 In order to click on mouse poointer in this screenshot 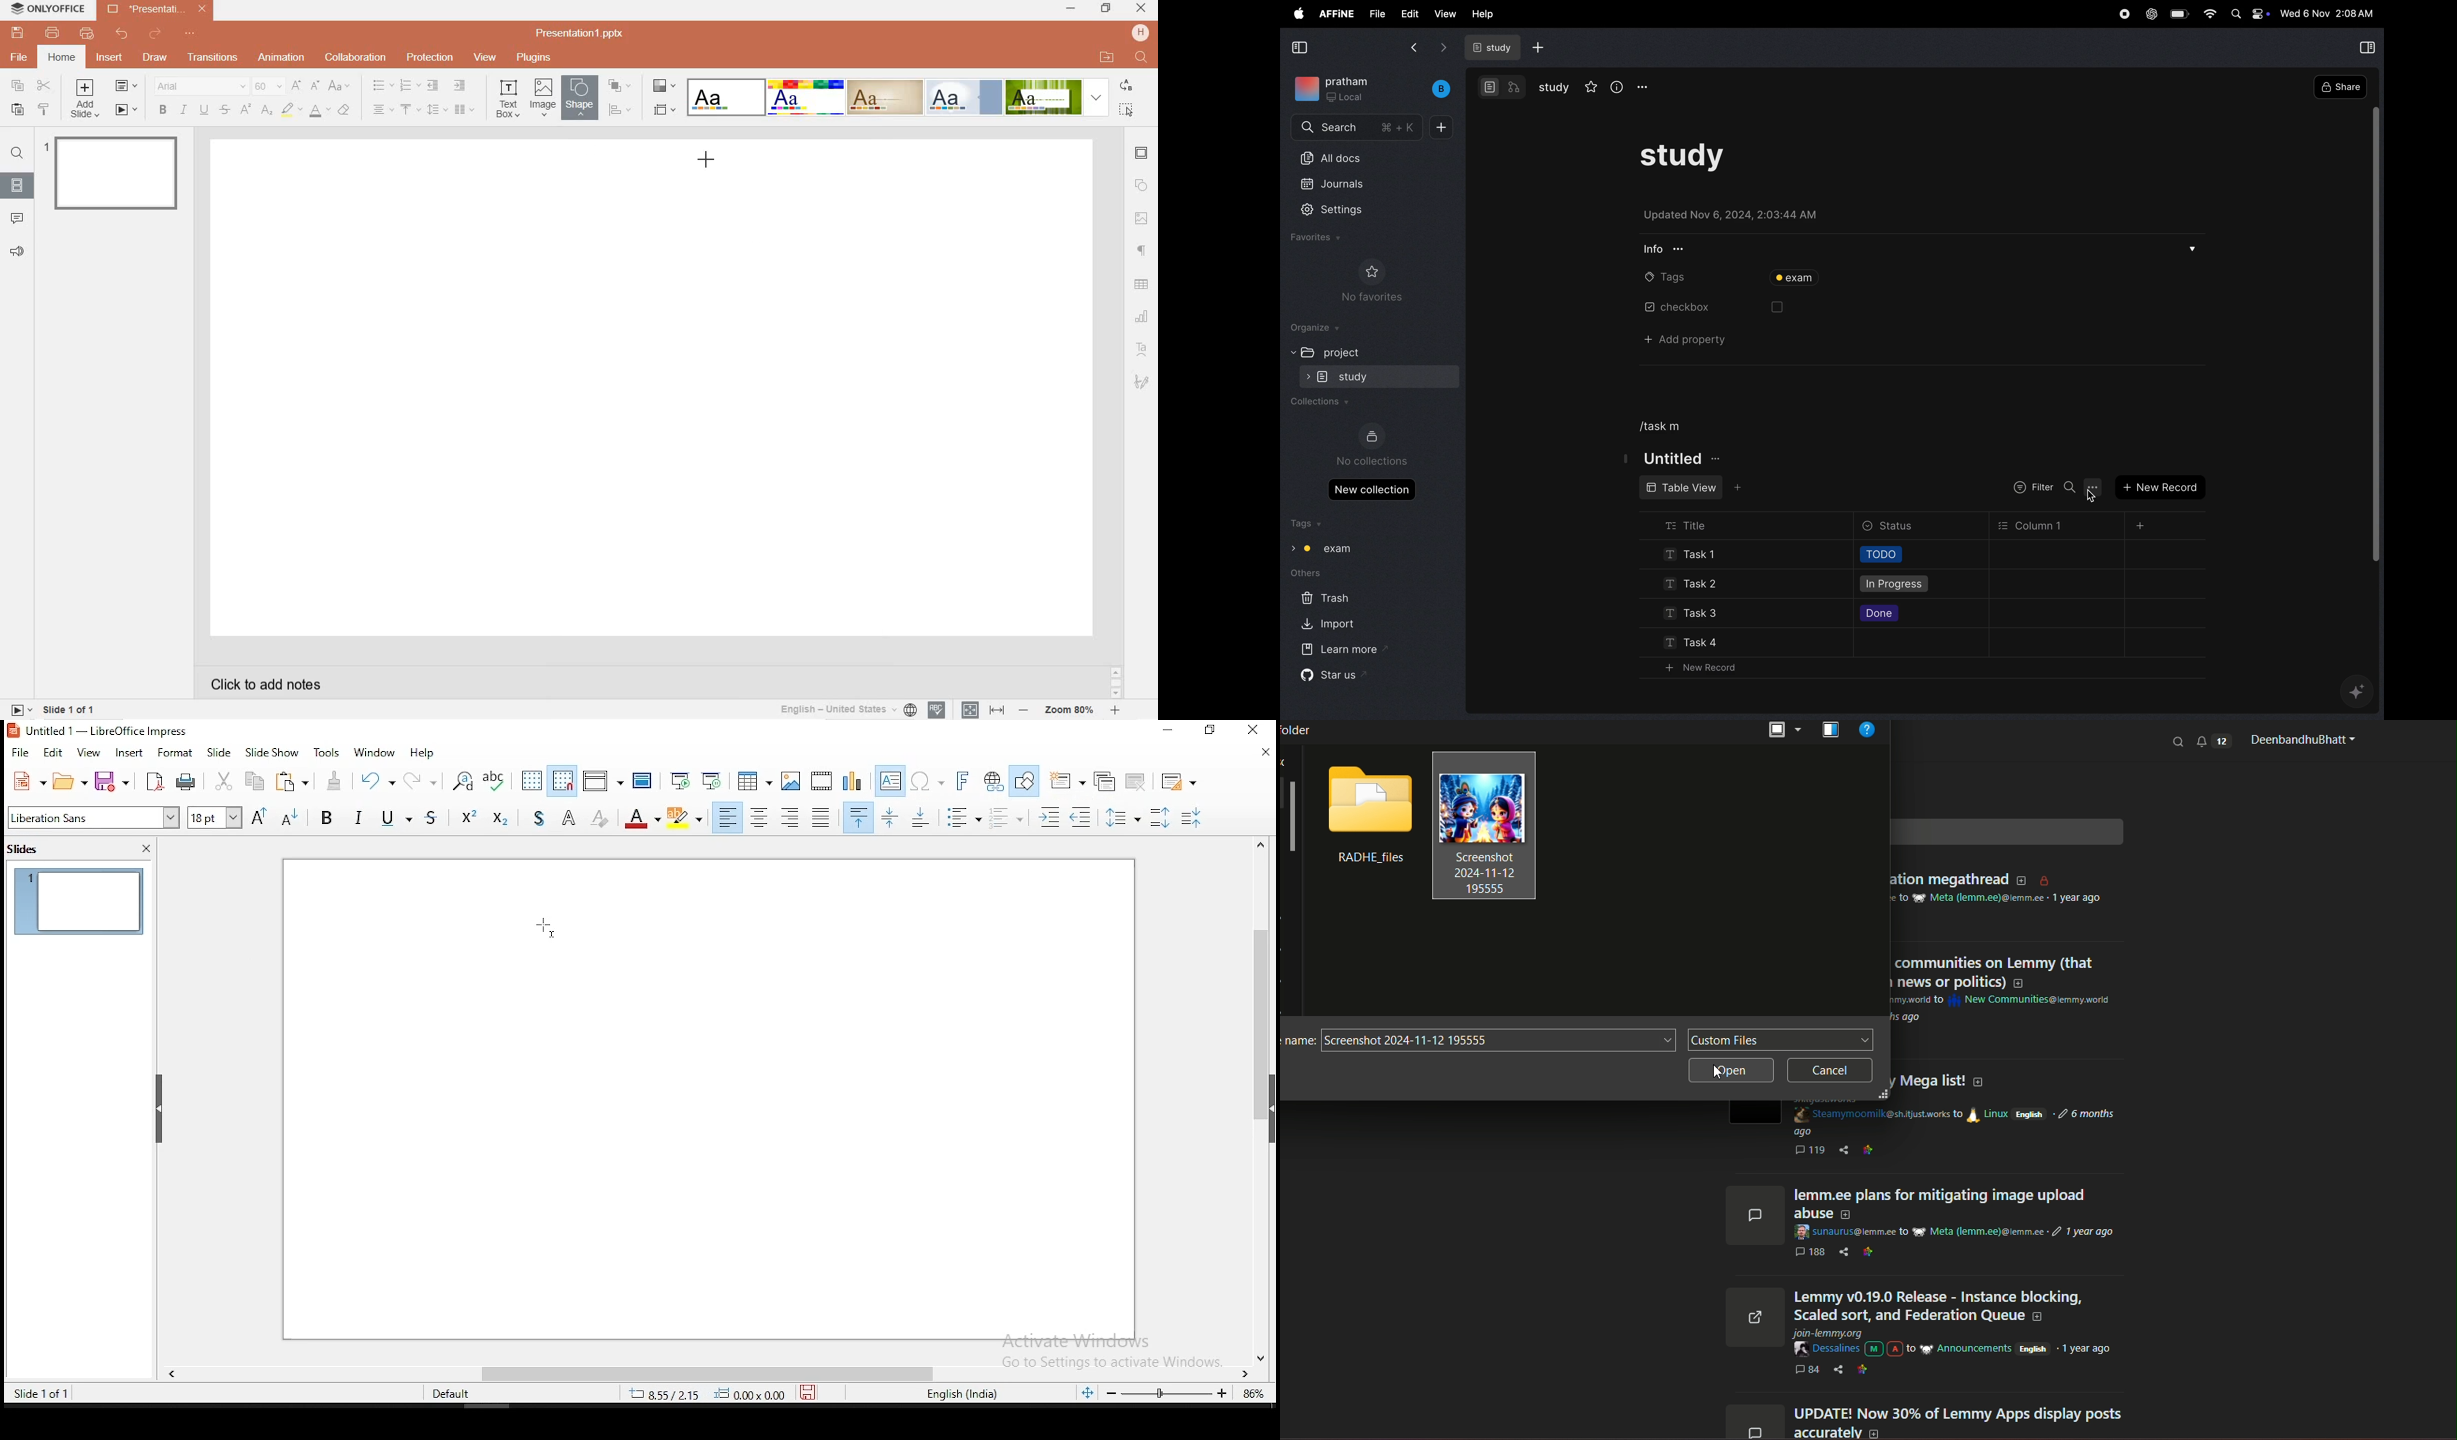, I will do `click(548, 928)`.